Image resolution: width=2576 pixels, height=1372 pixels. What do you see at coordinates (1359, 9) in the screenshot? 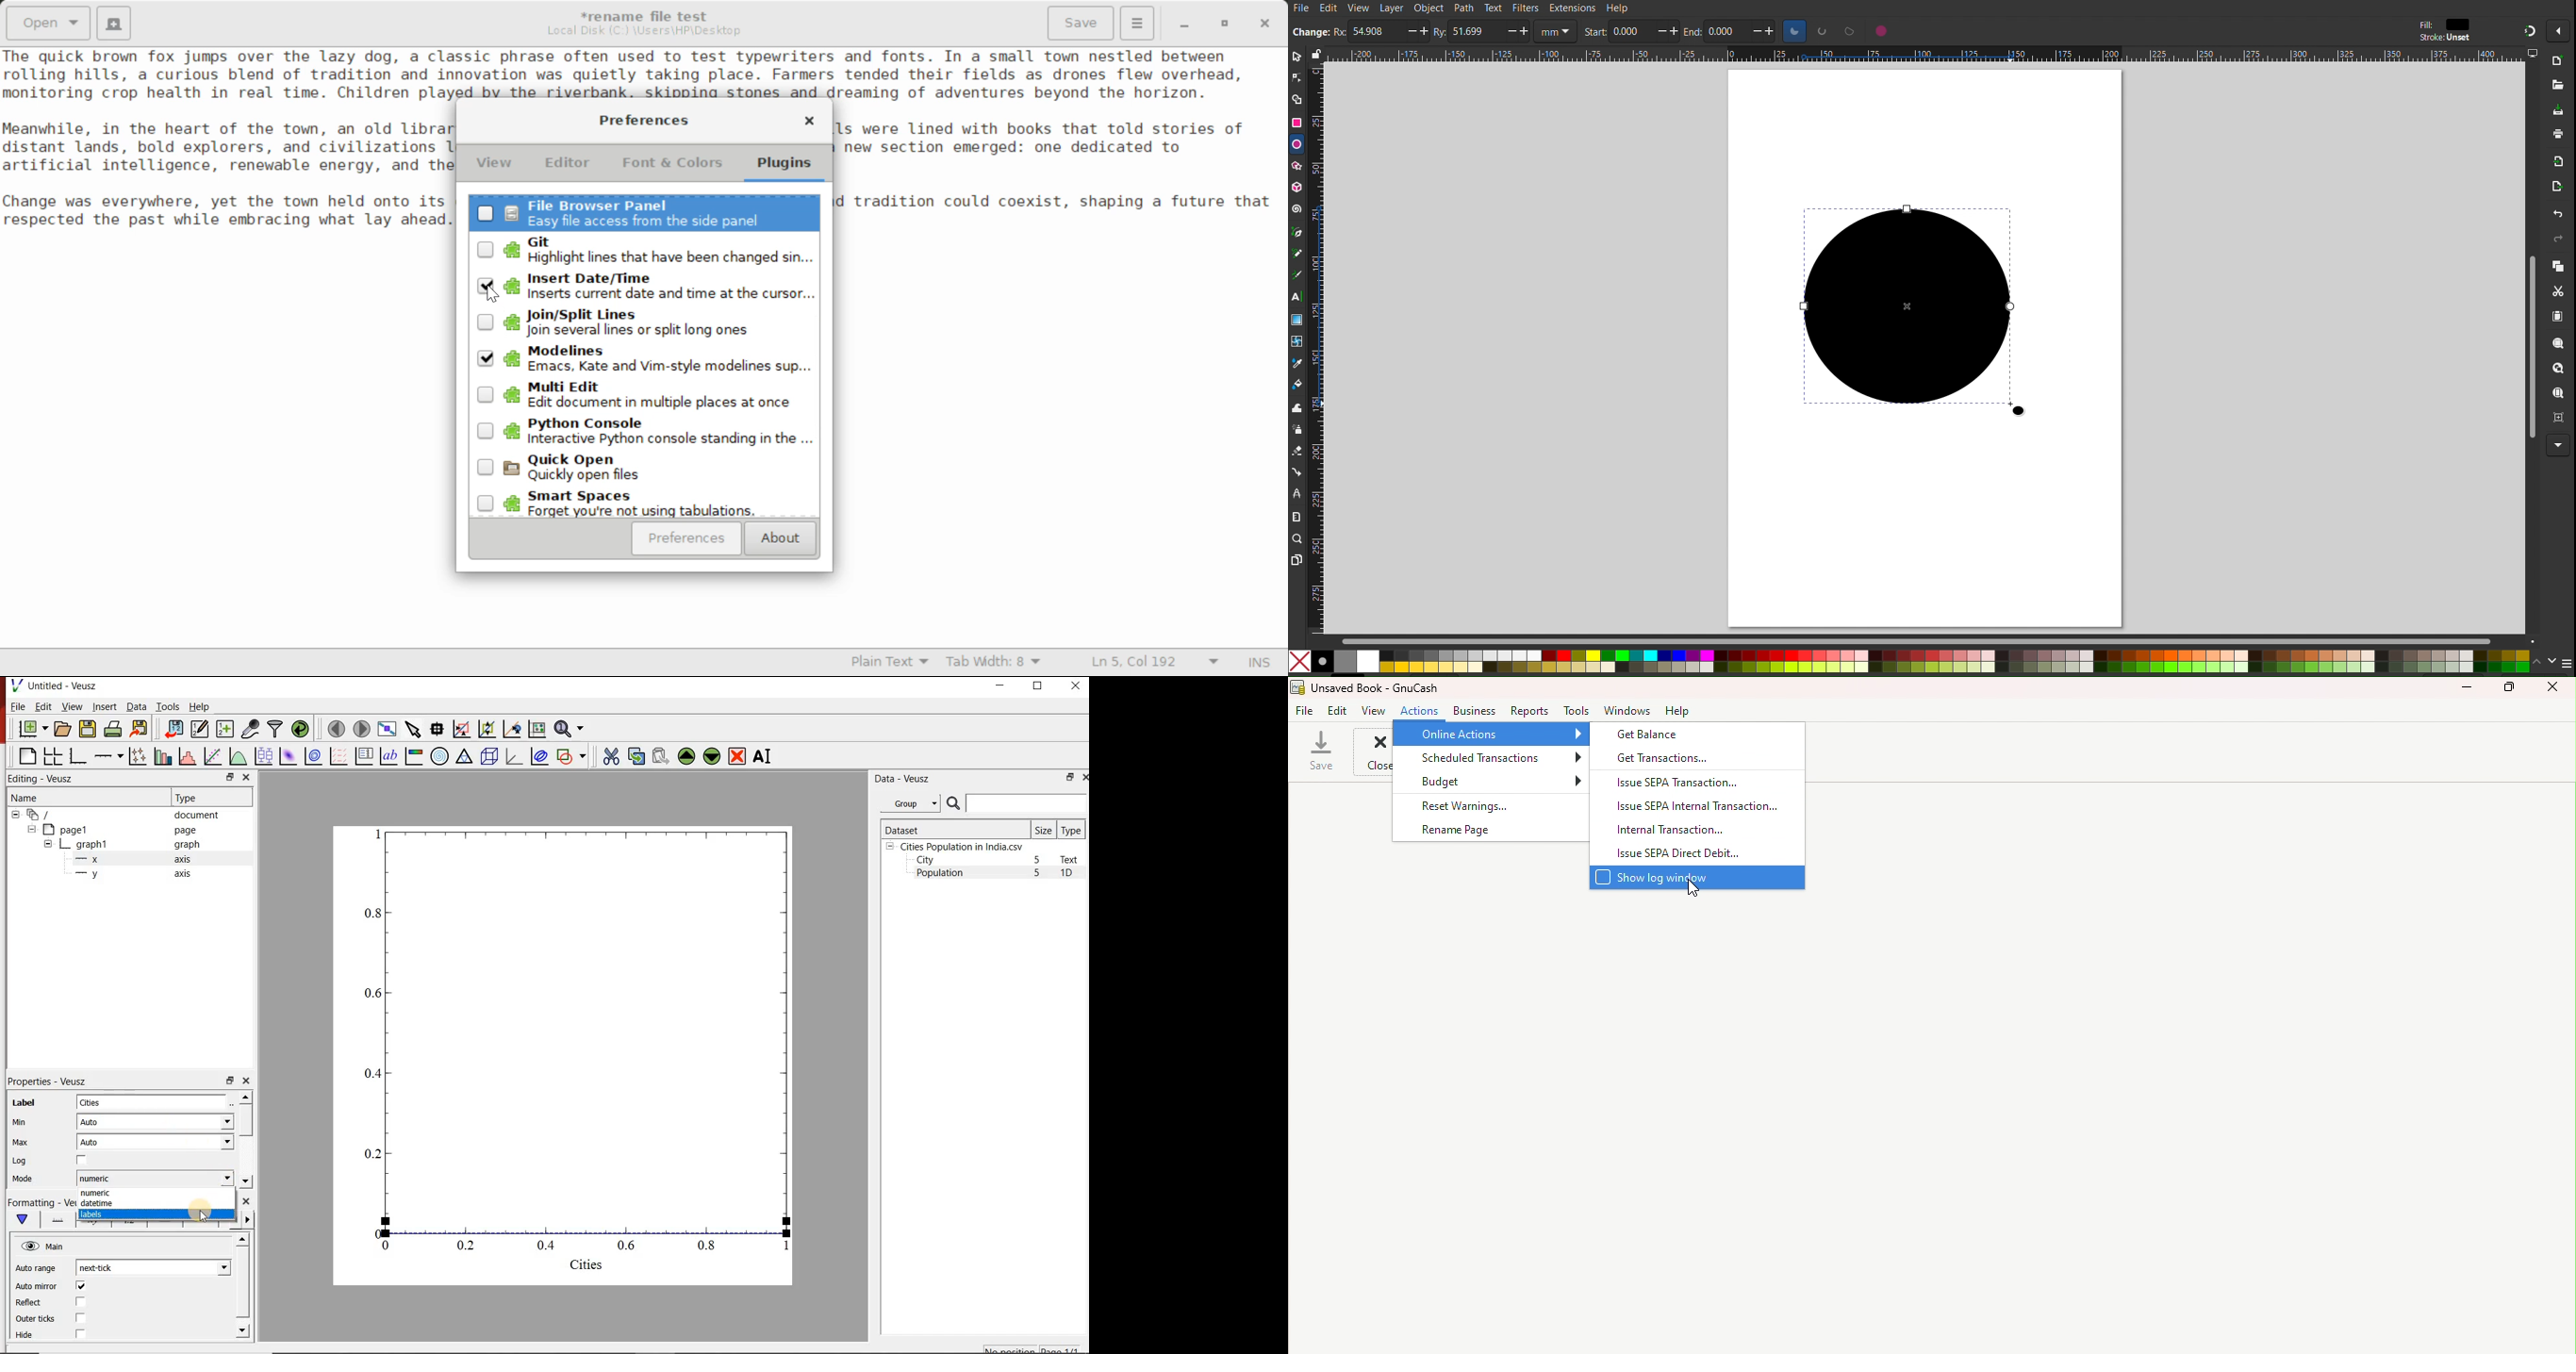
I see `View` at bounding box center [1359, 9].